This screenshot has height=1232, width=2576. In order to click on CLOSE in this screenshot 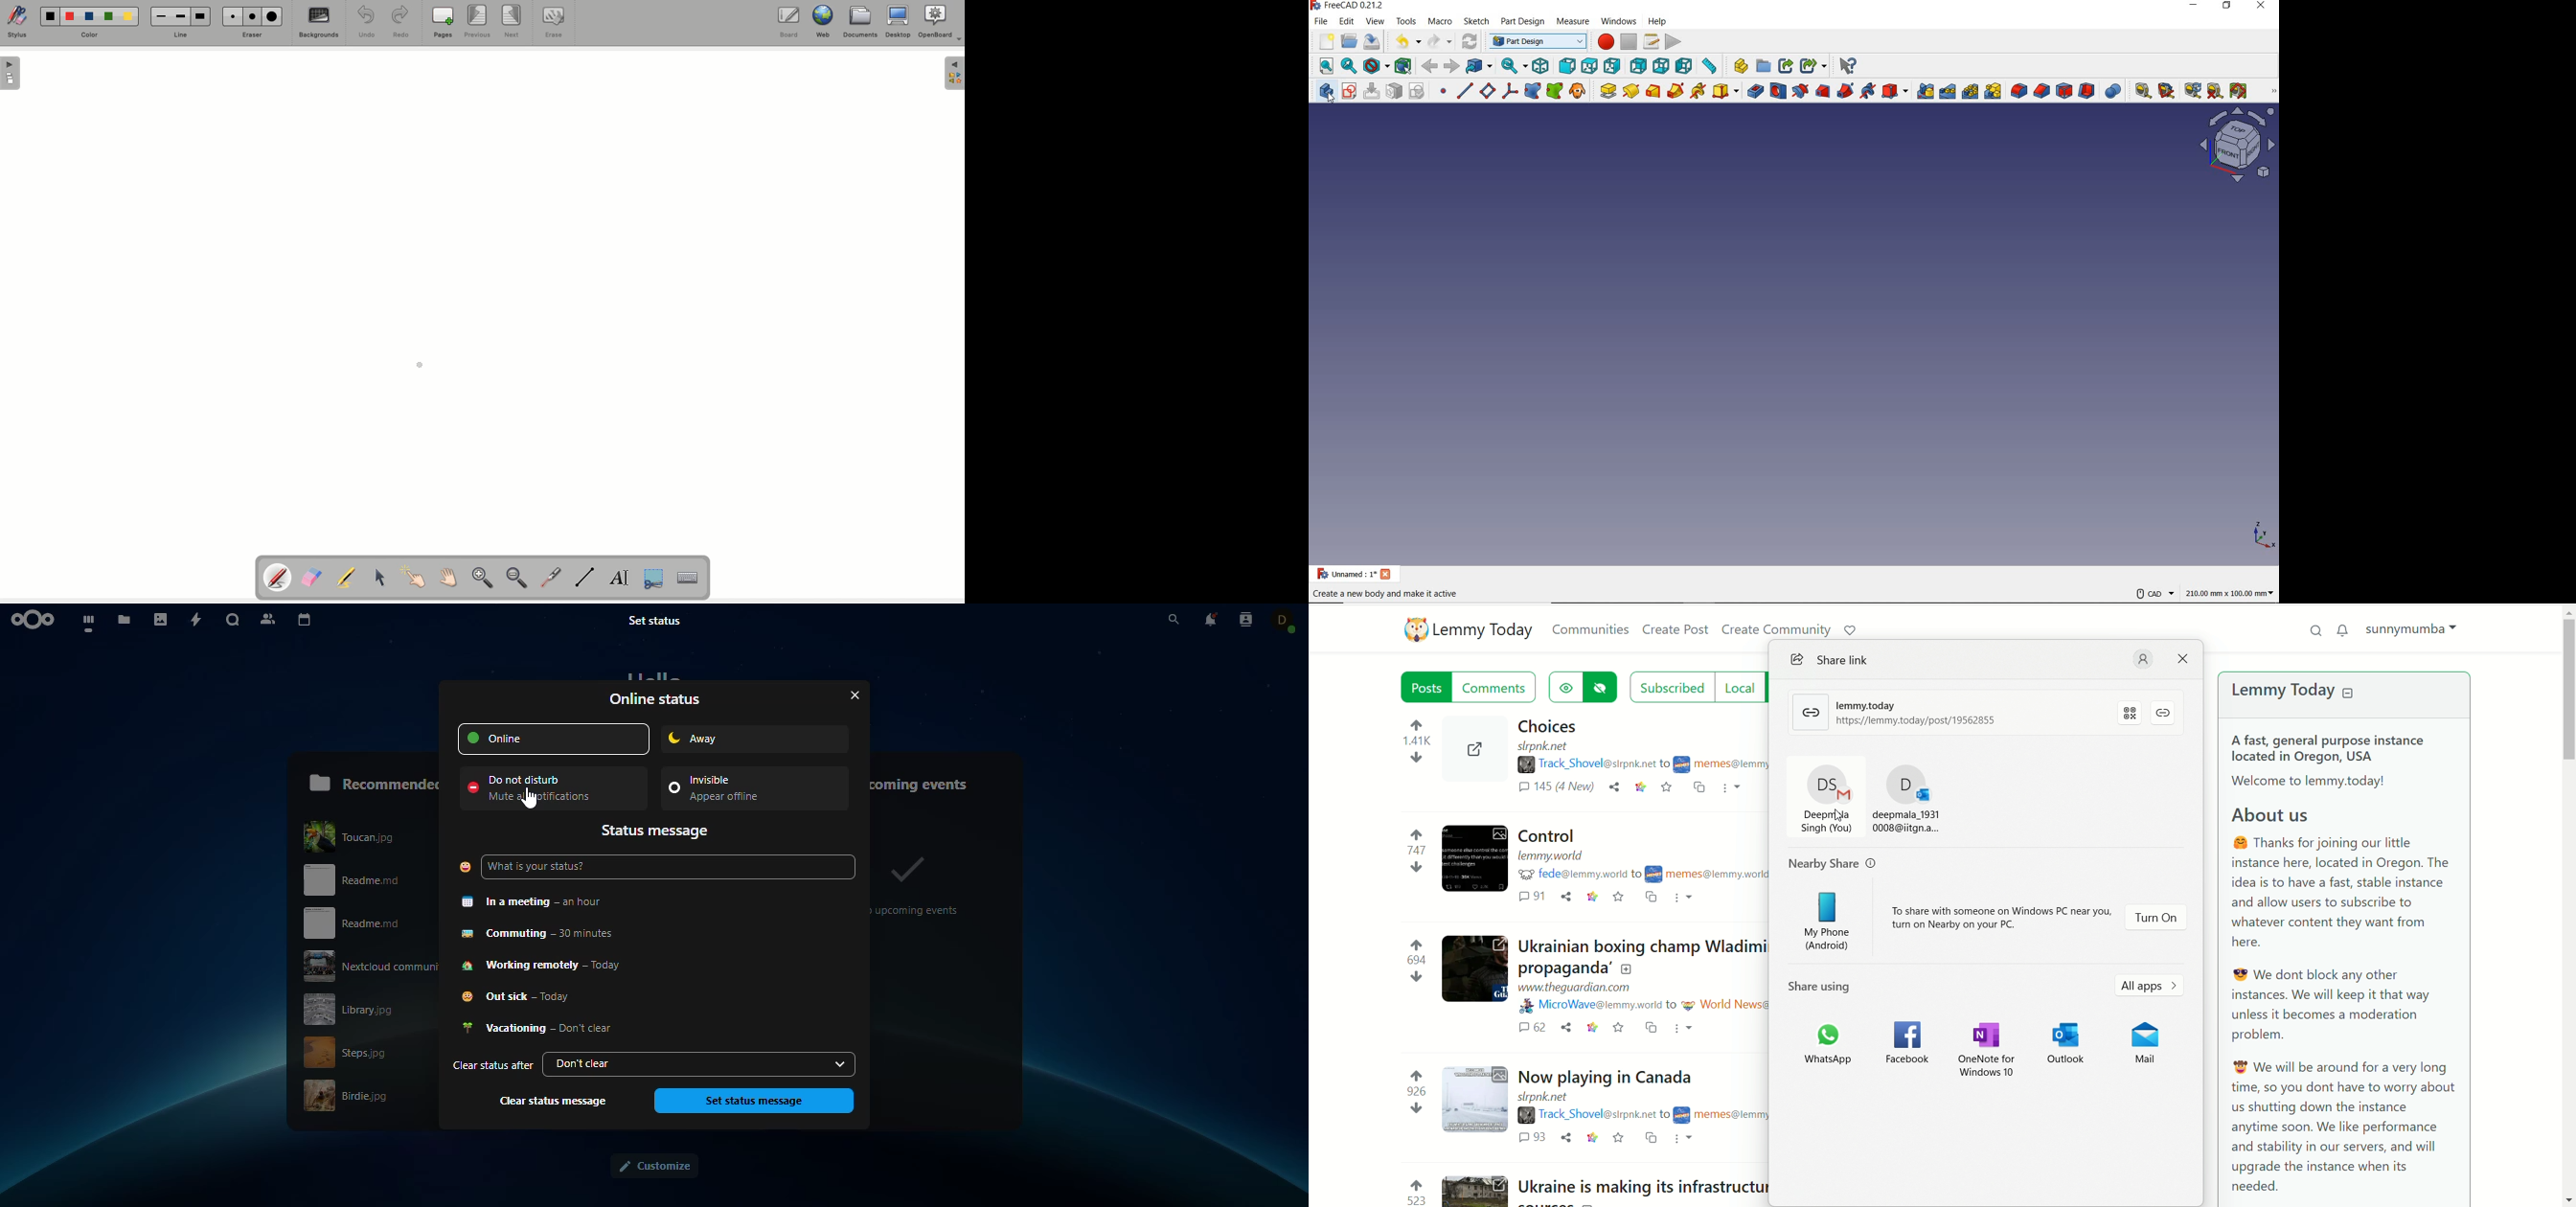, I will do `click(2264, 8)`.